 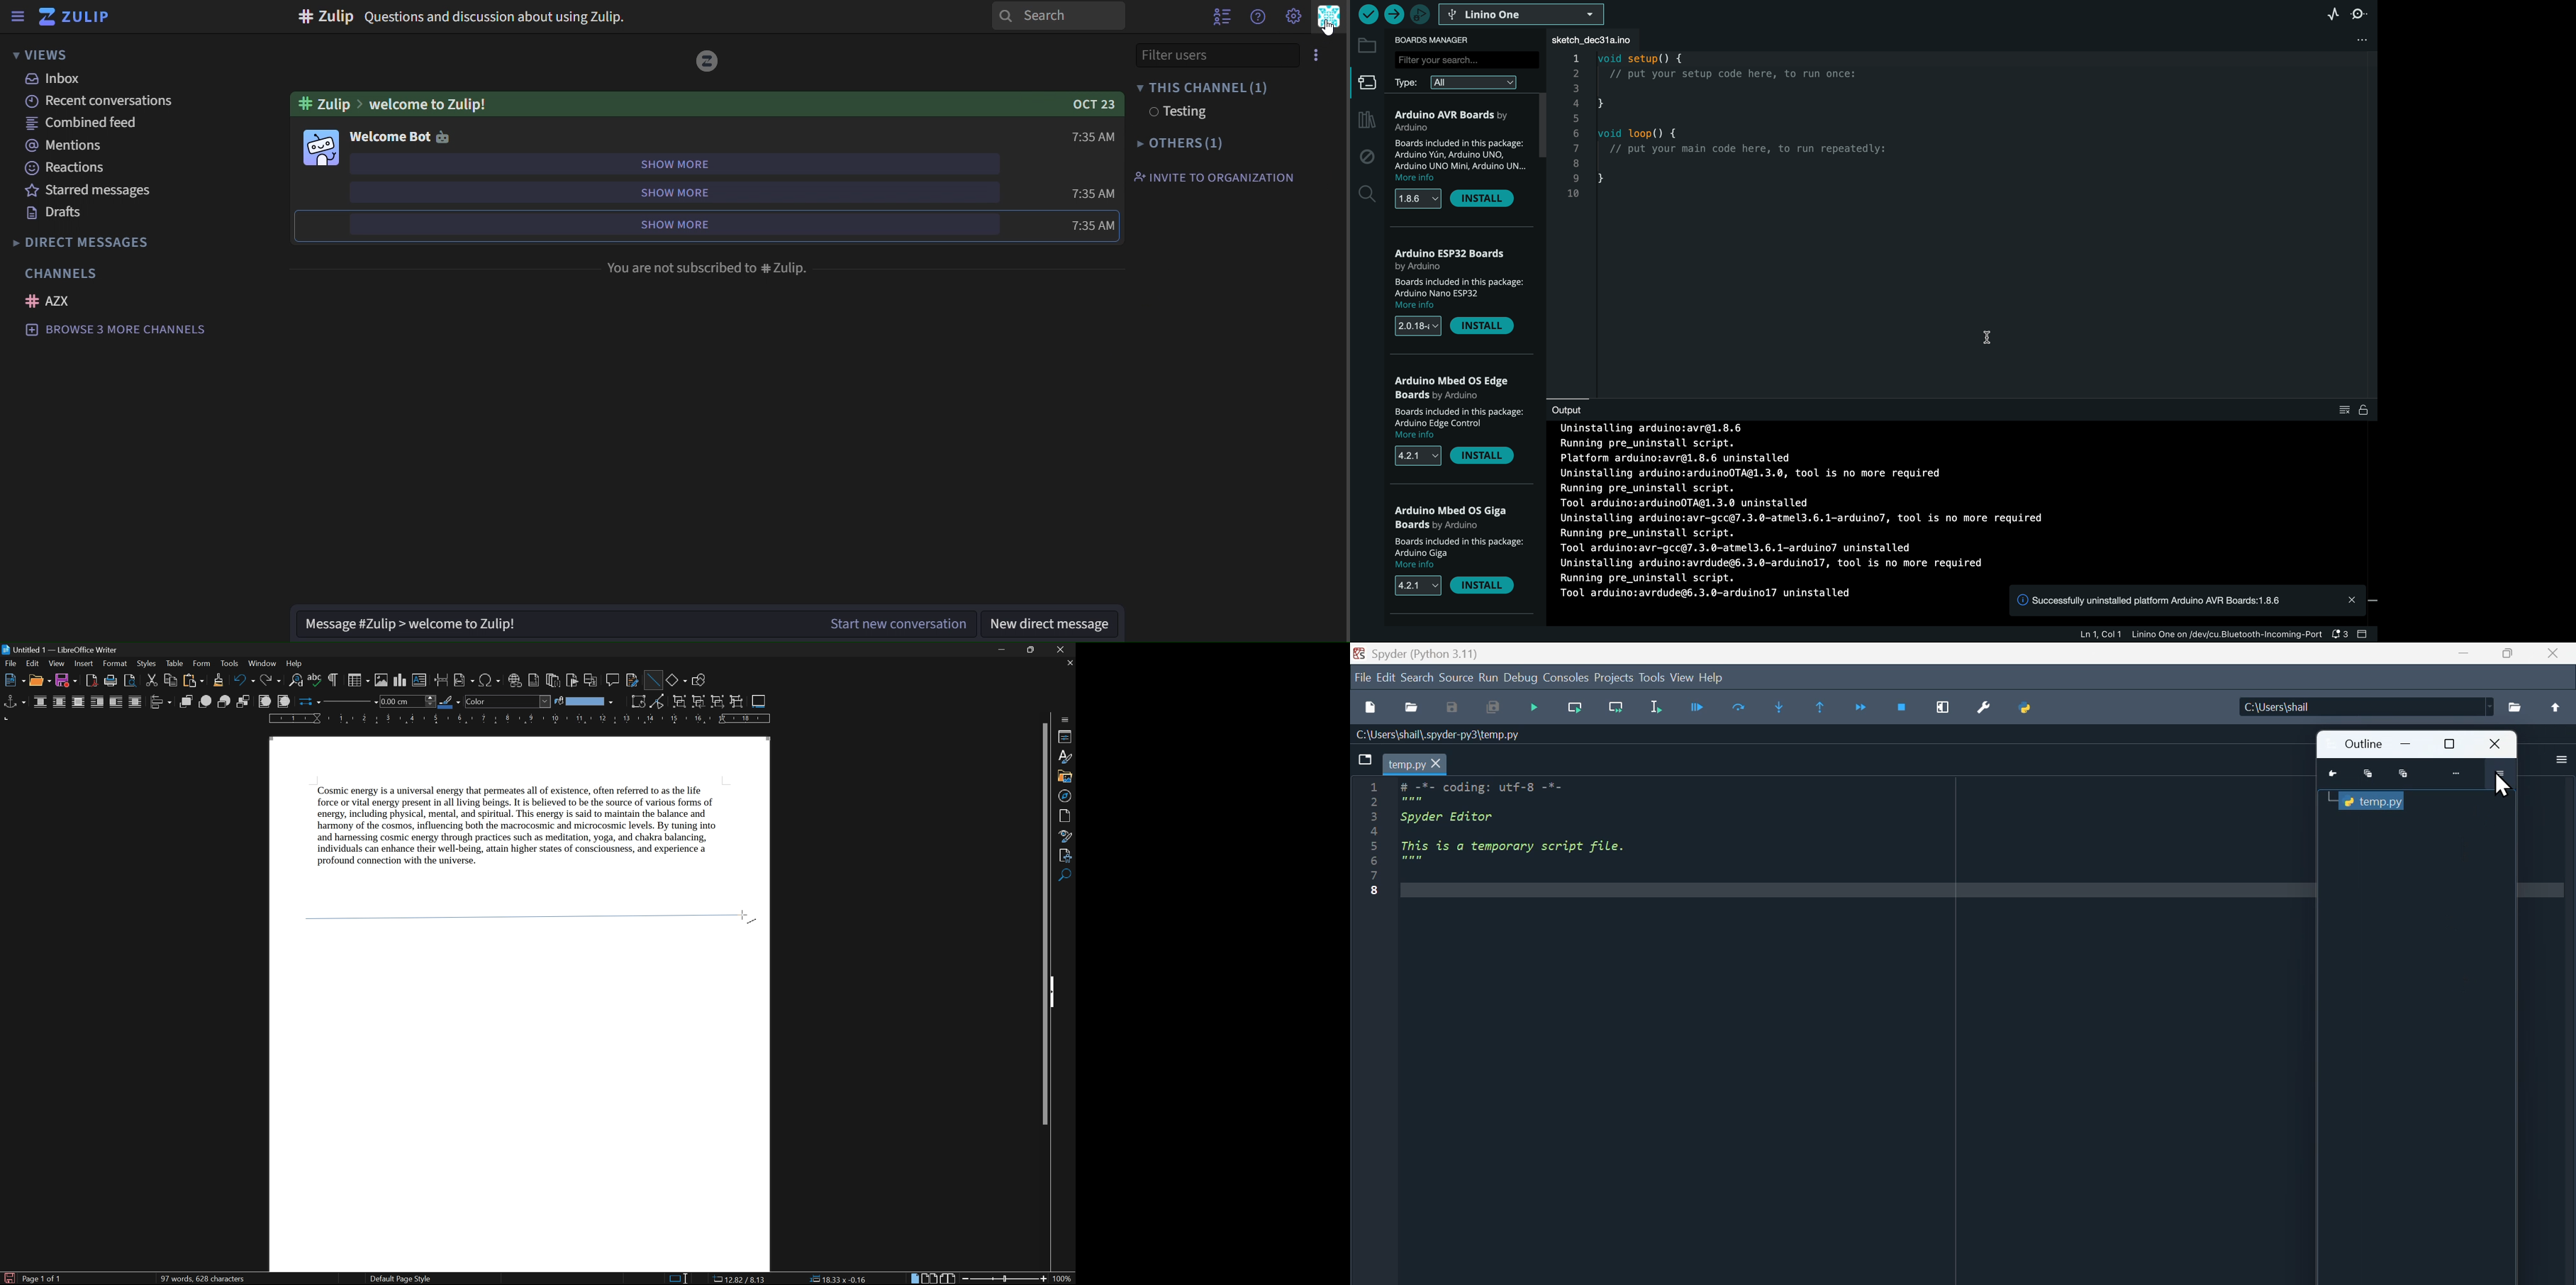 What do you see at coordinates (712, 268) in the screenshot?
I see `You are not subscribed to #Zulip` at bounding box center [712, 268].